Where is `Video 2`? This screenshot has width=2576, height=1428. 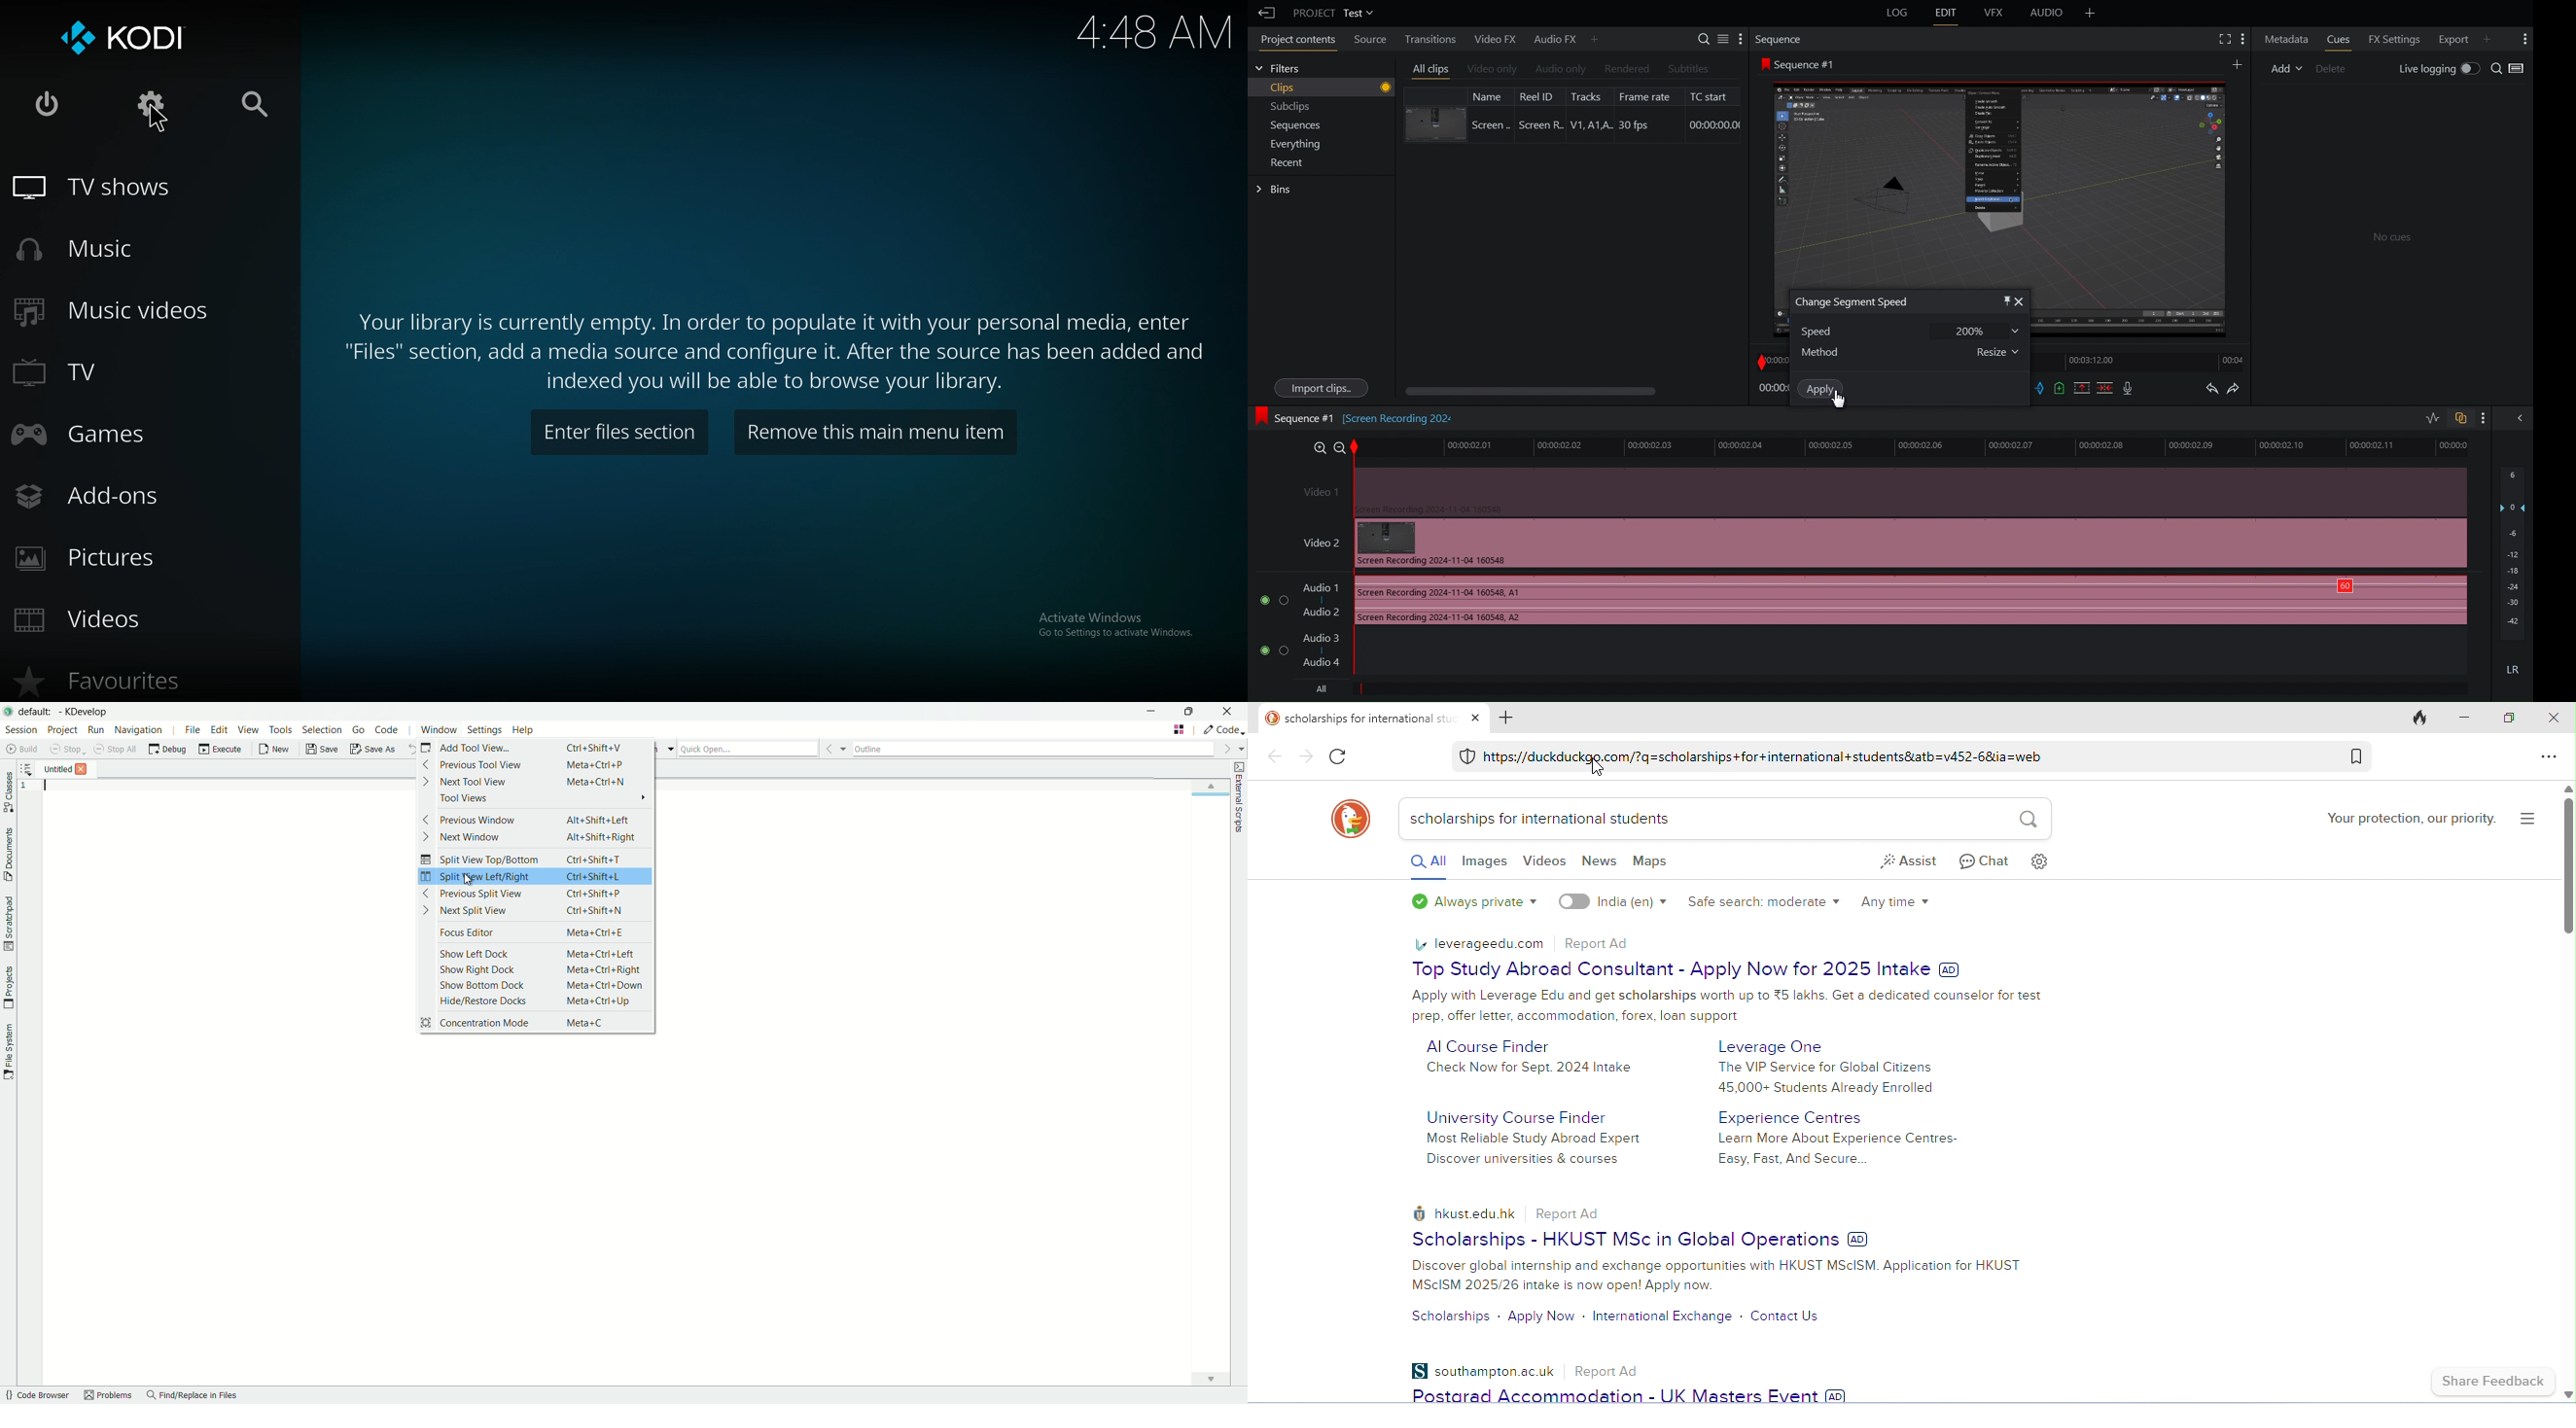
Video 2 is located at coordinates (1877, 543).